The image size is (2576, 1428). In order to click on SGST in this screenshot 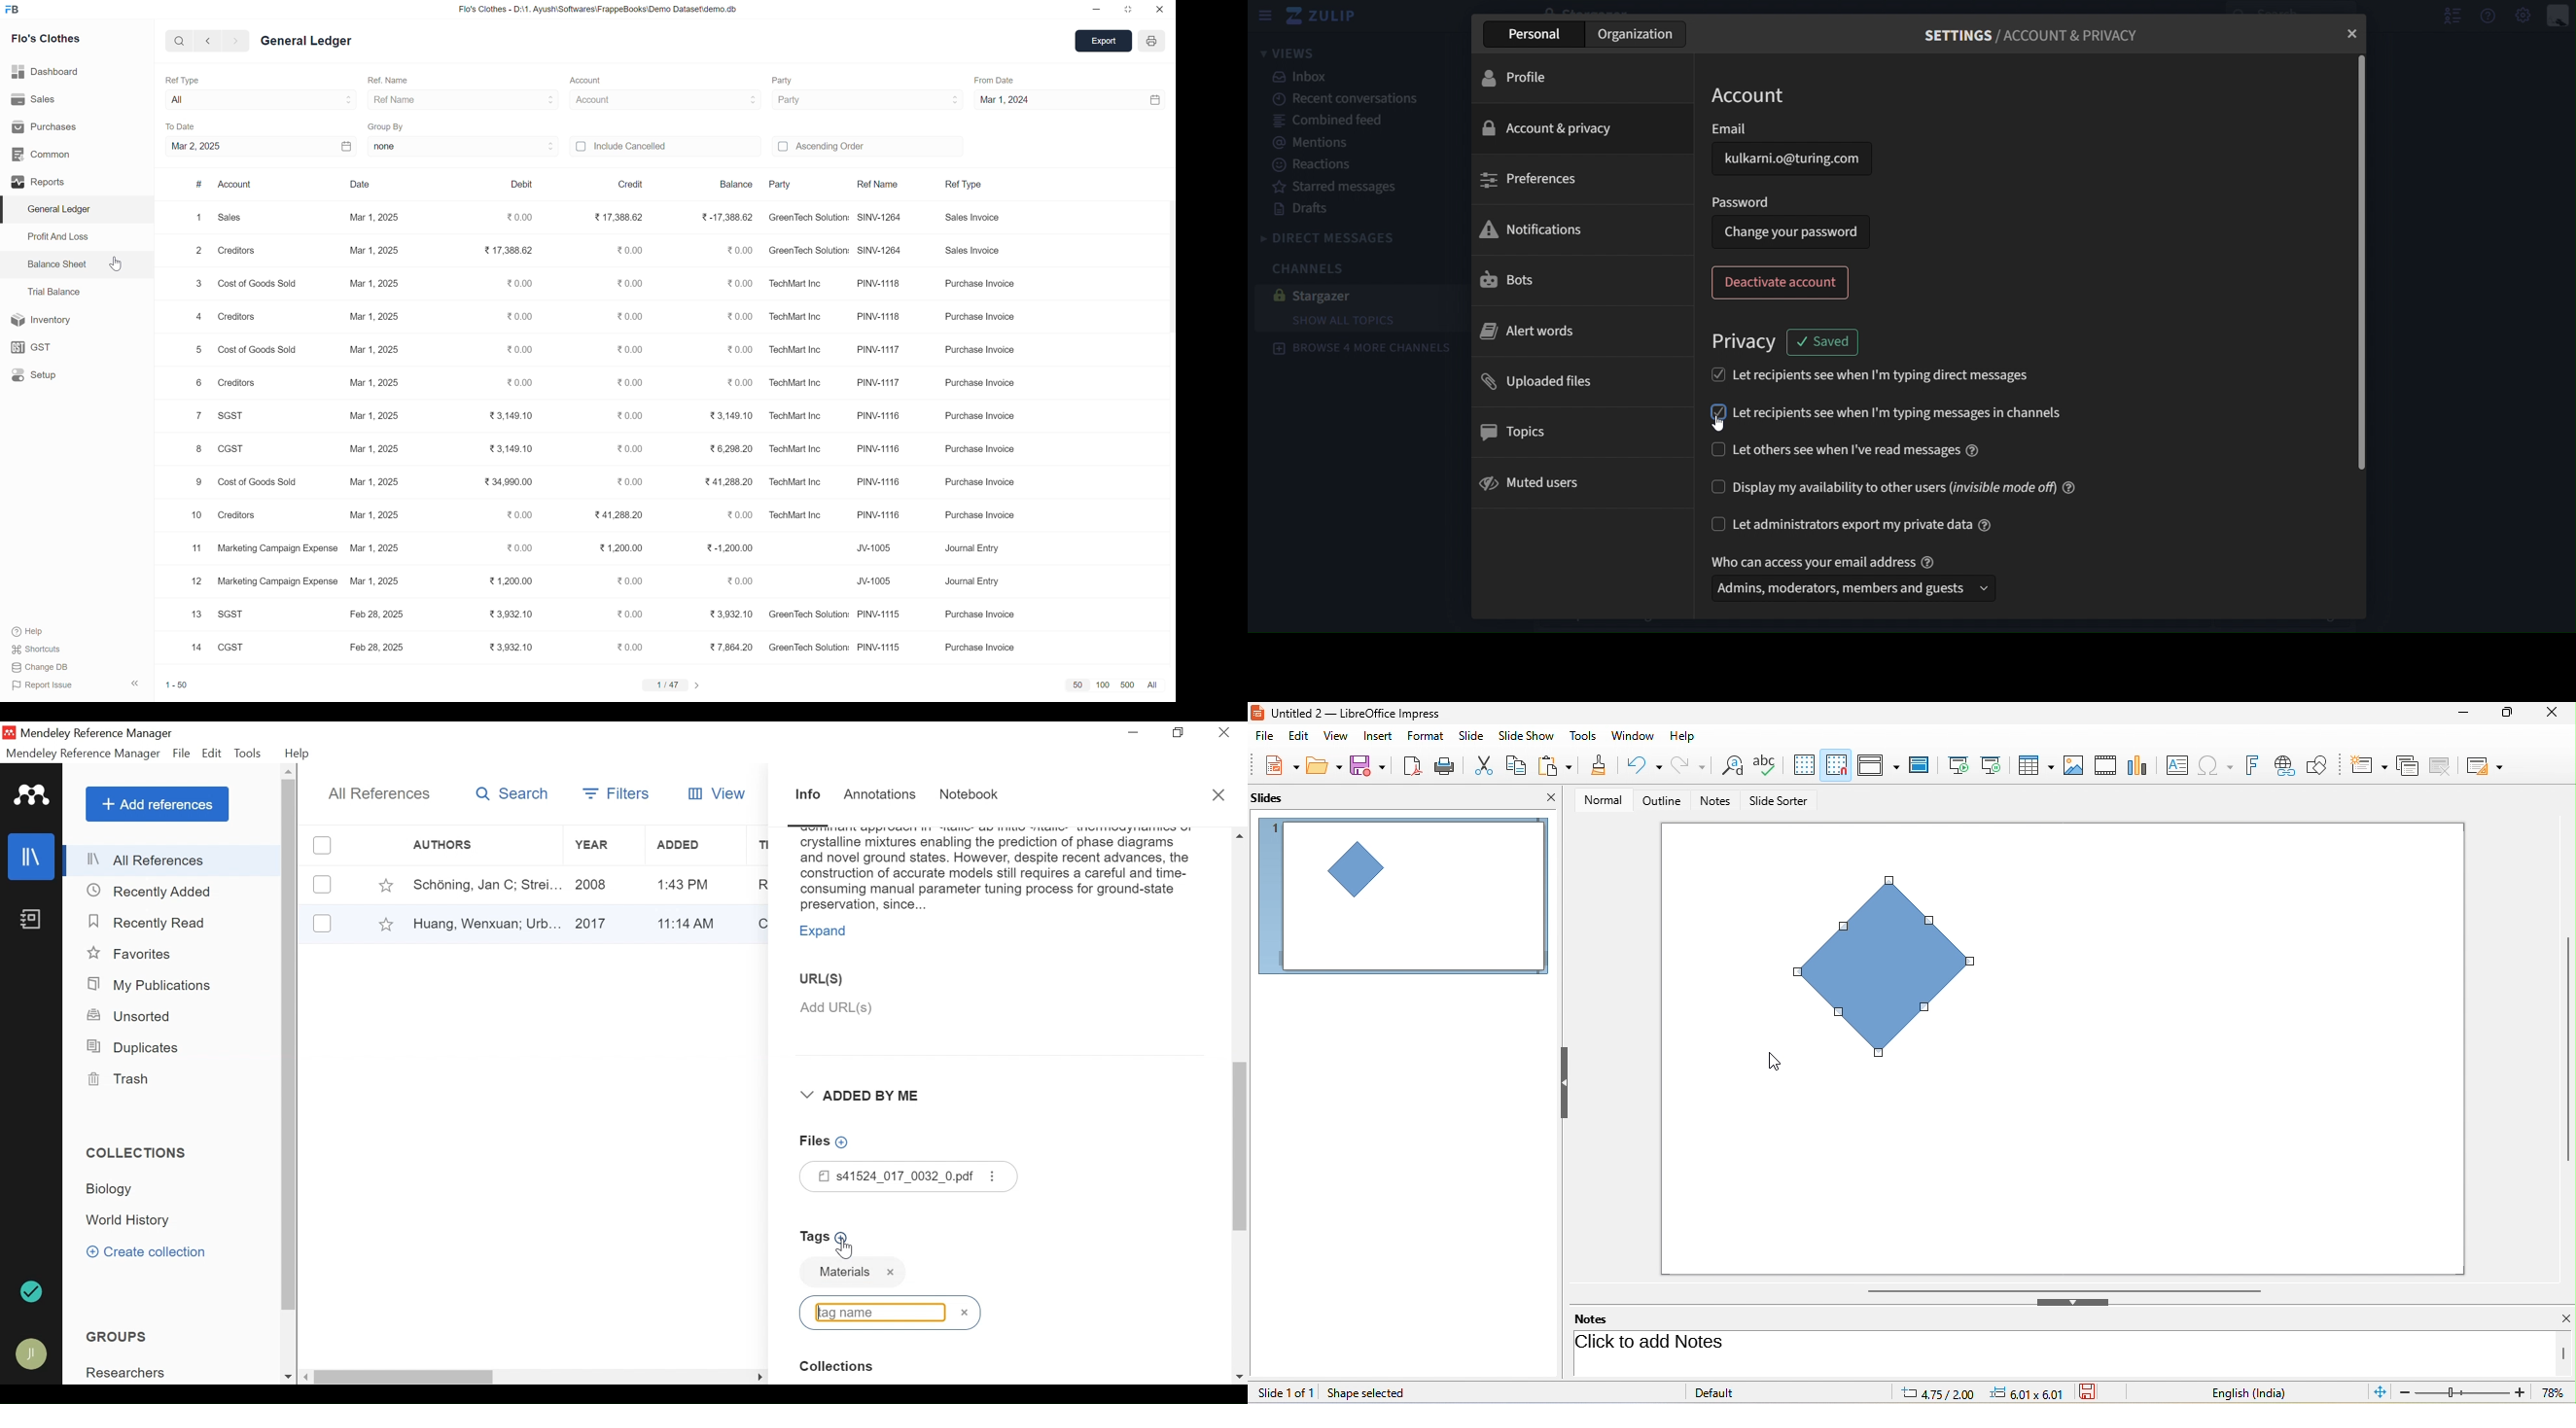, I will do `click(236, 416)`.